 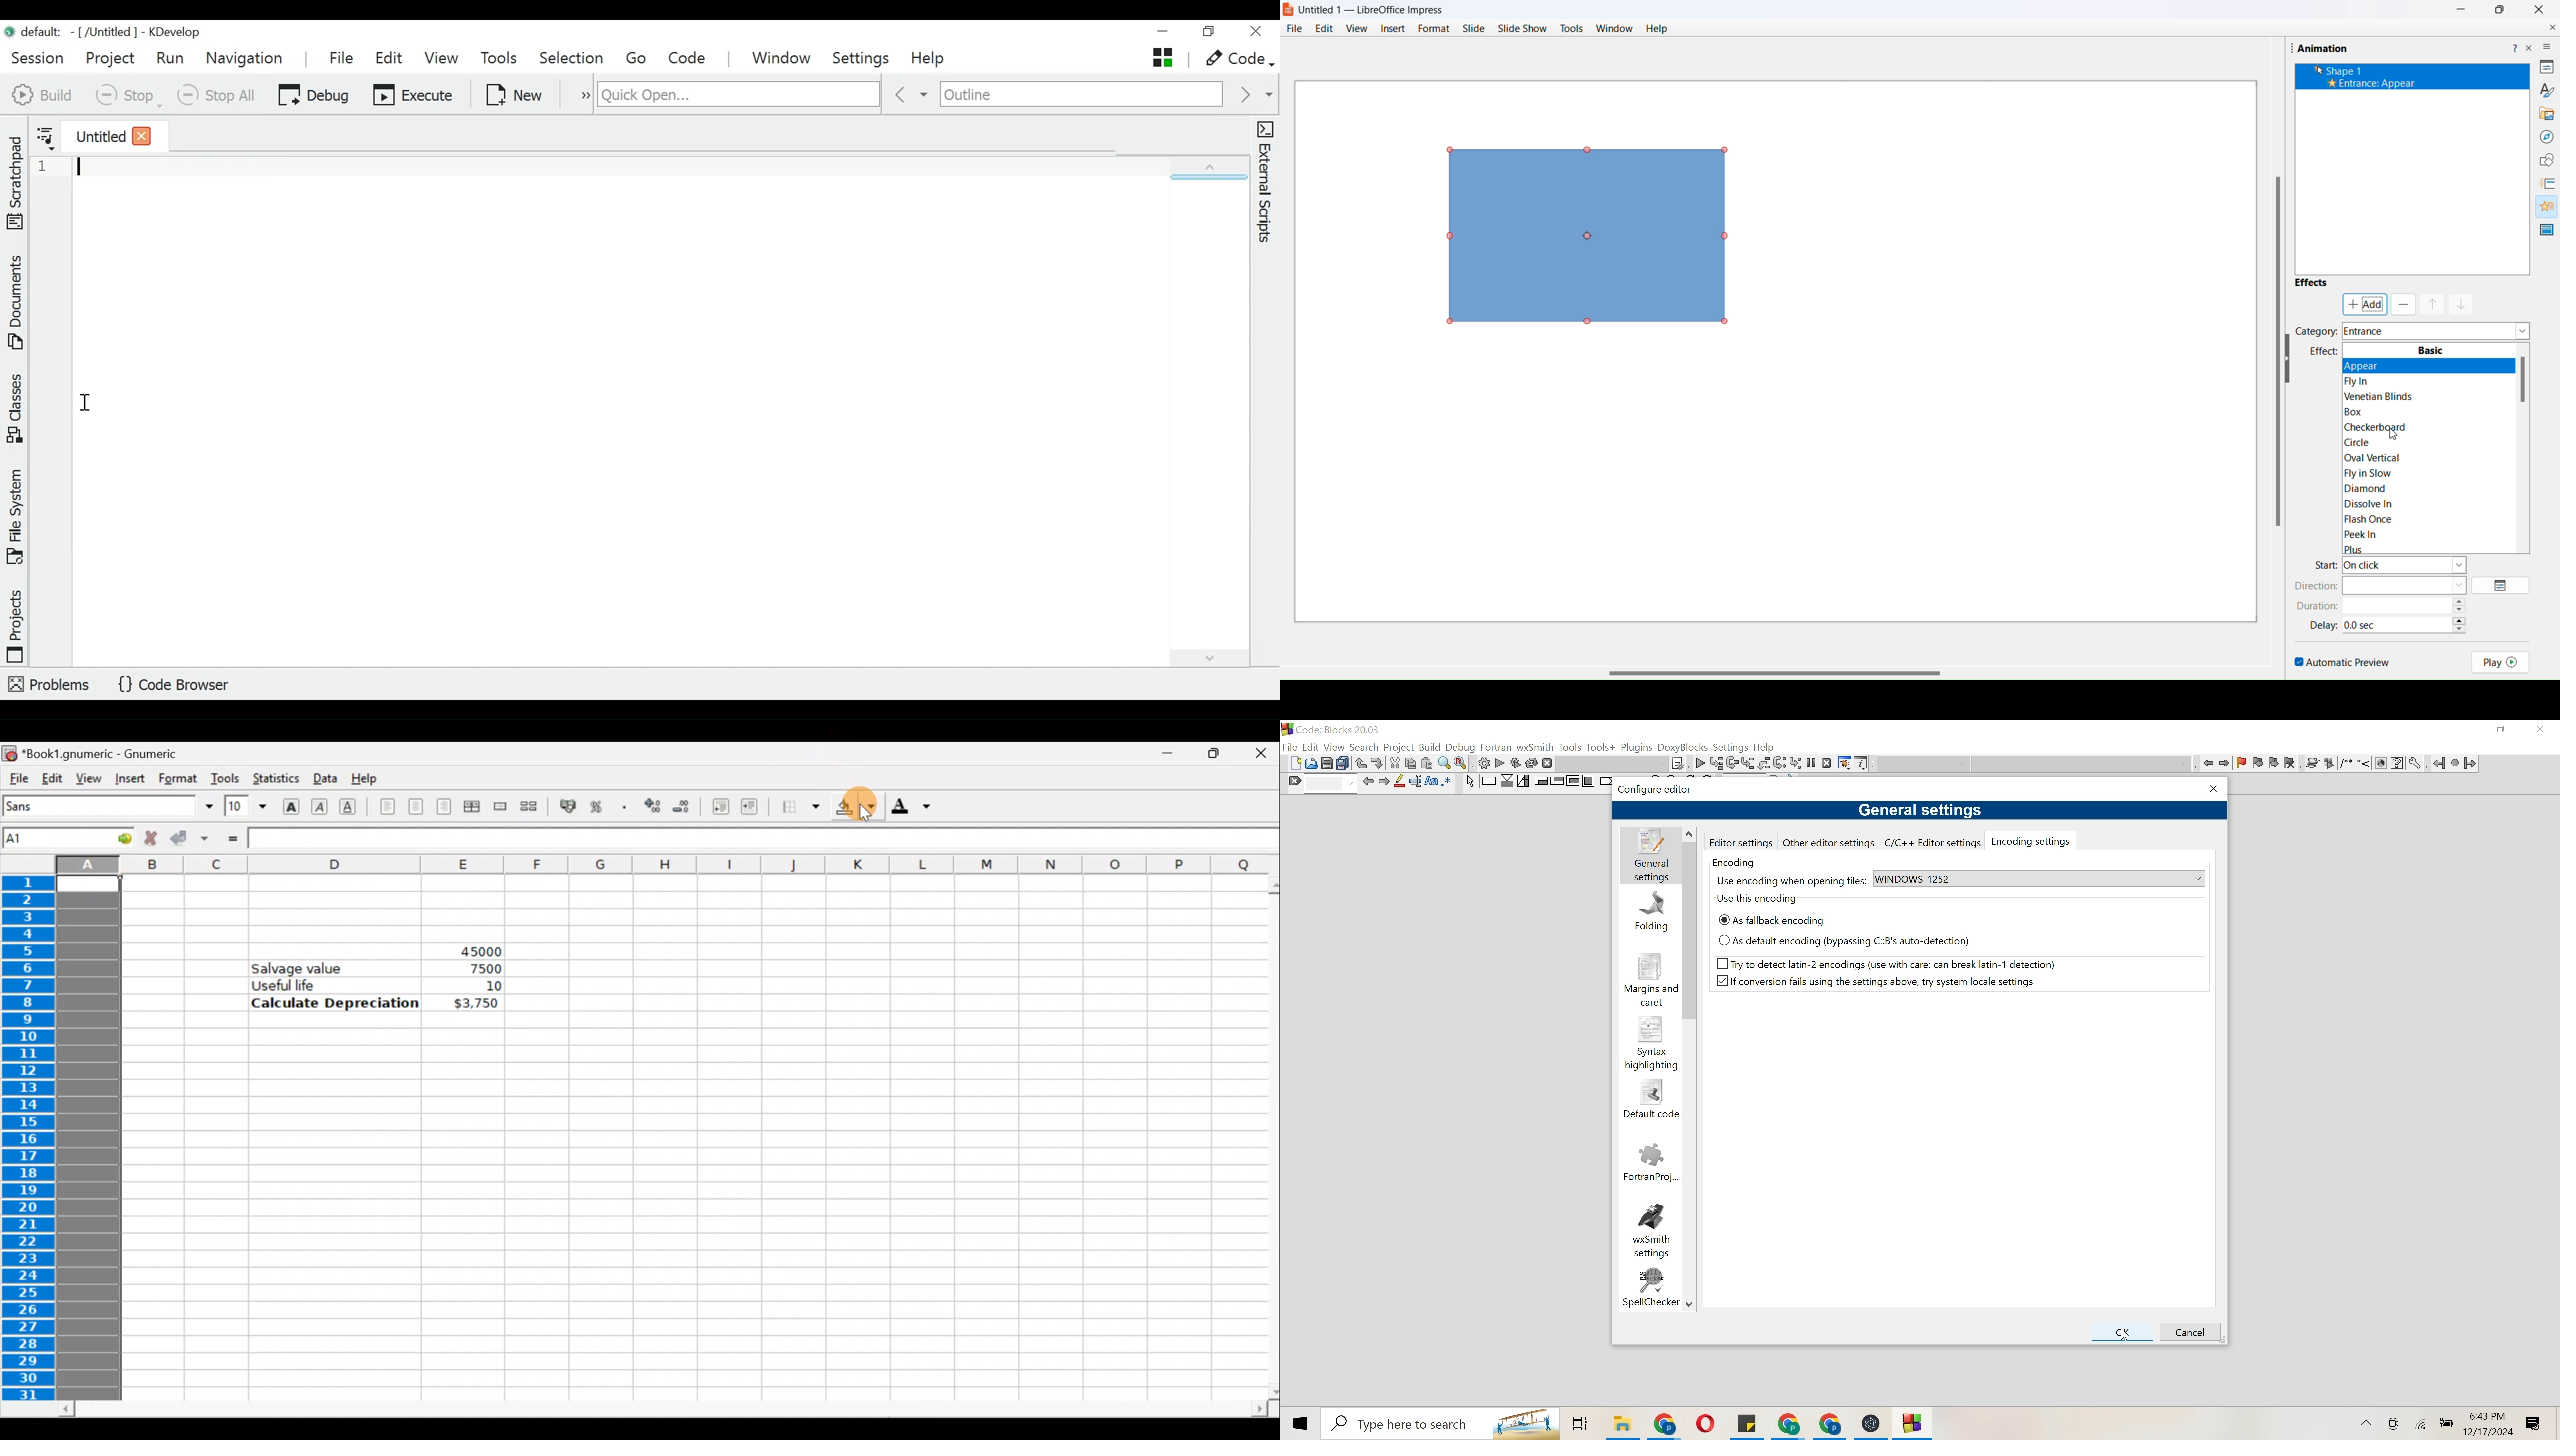 I want to click on scroll bar, so click(x=2268, y=355).